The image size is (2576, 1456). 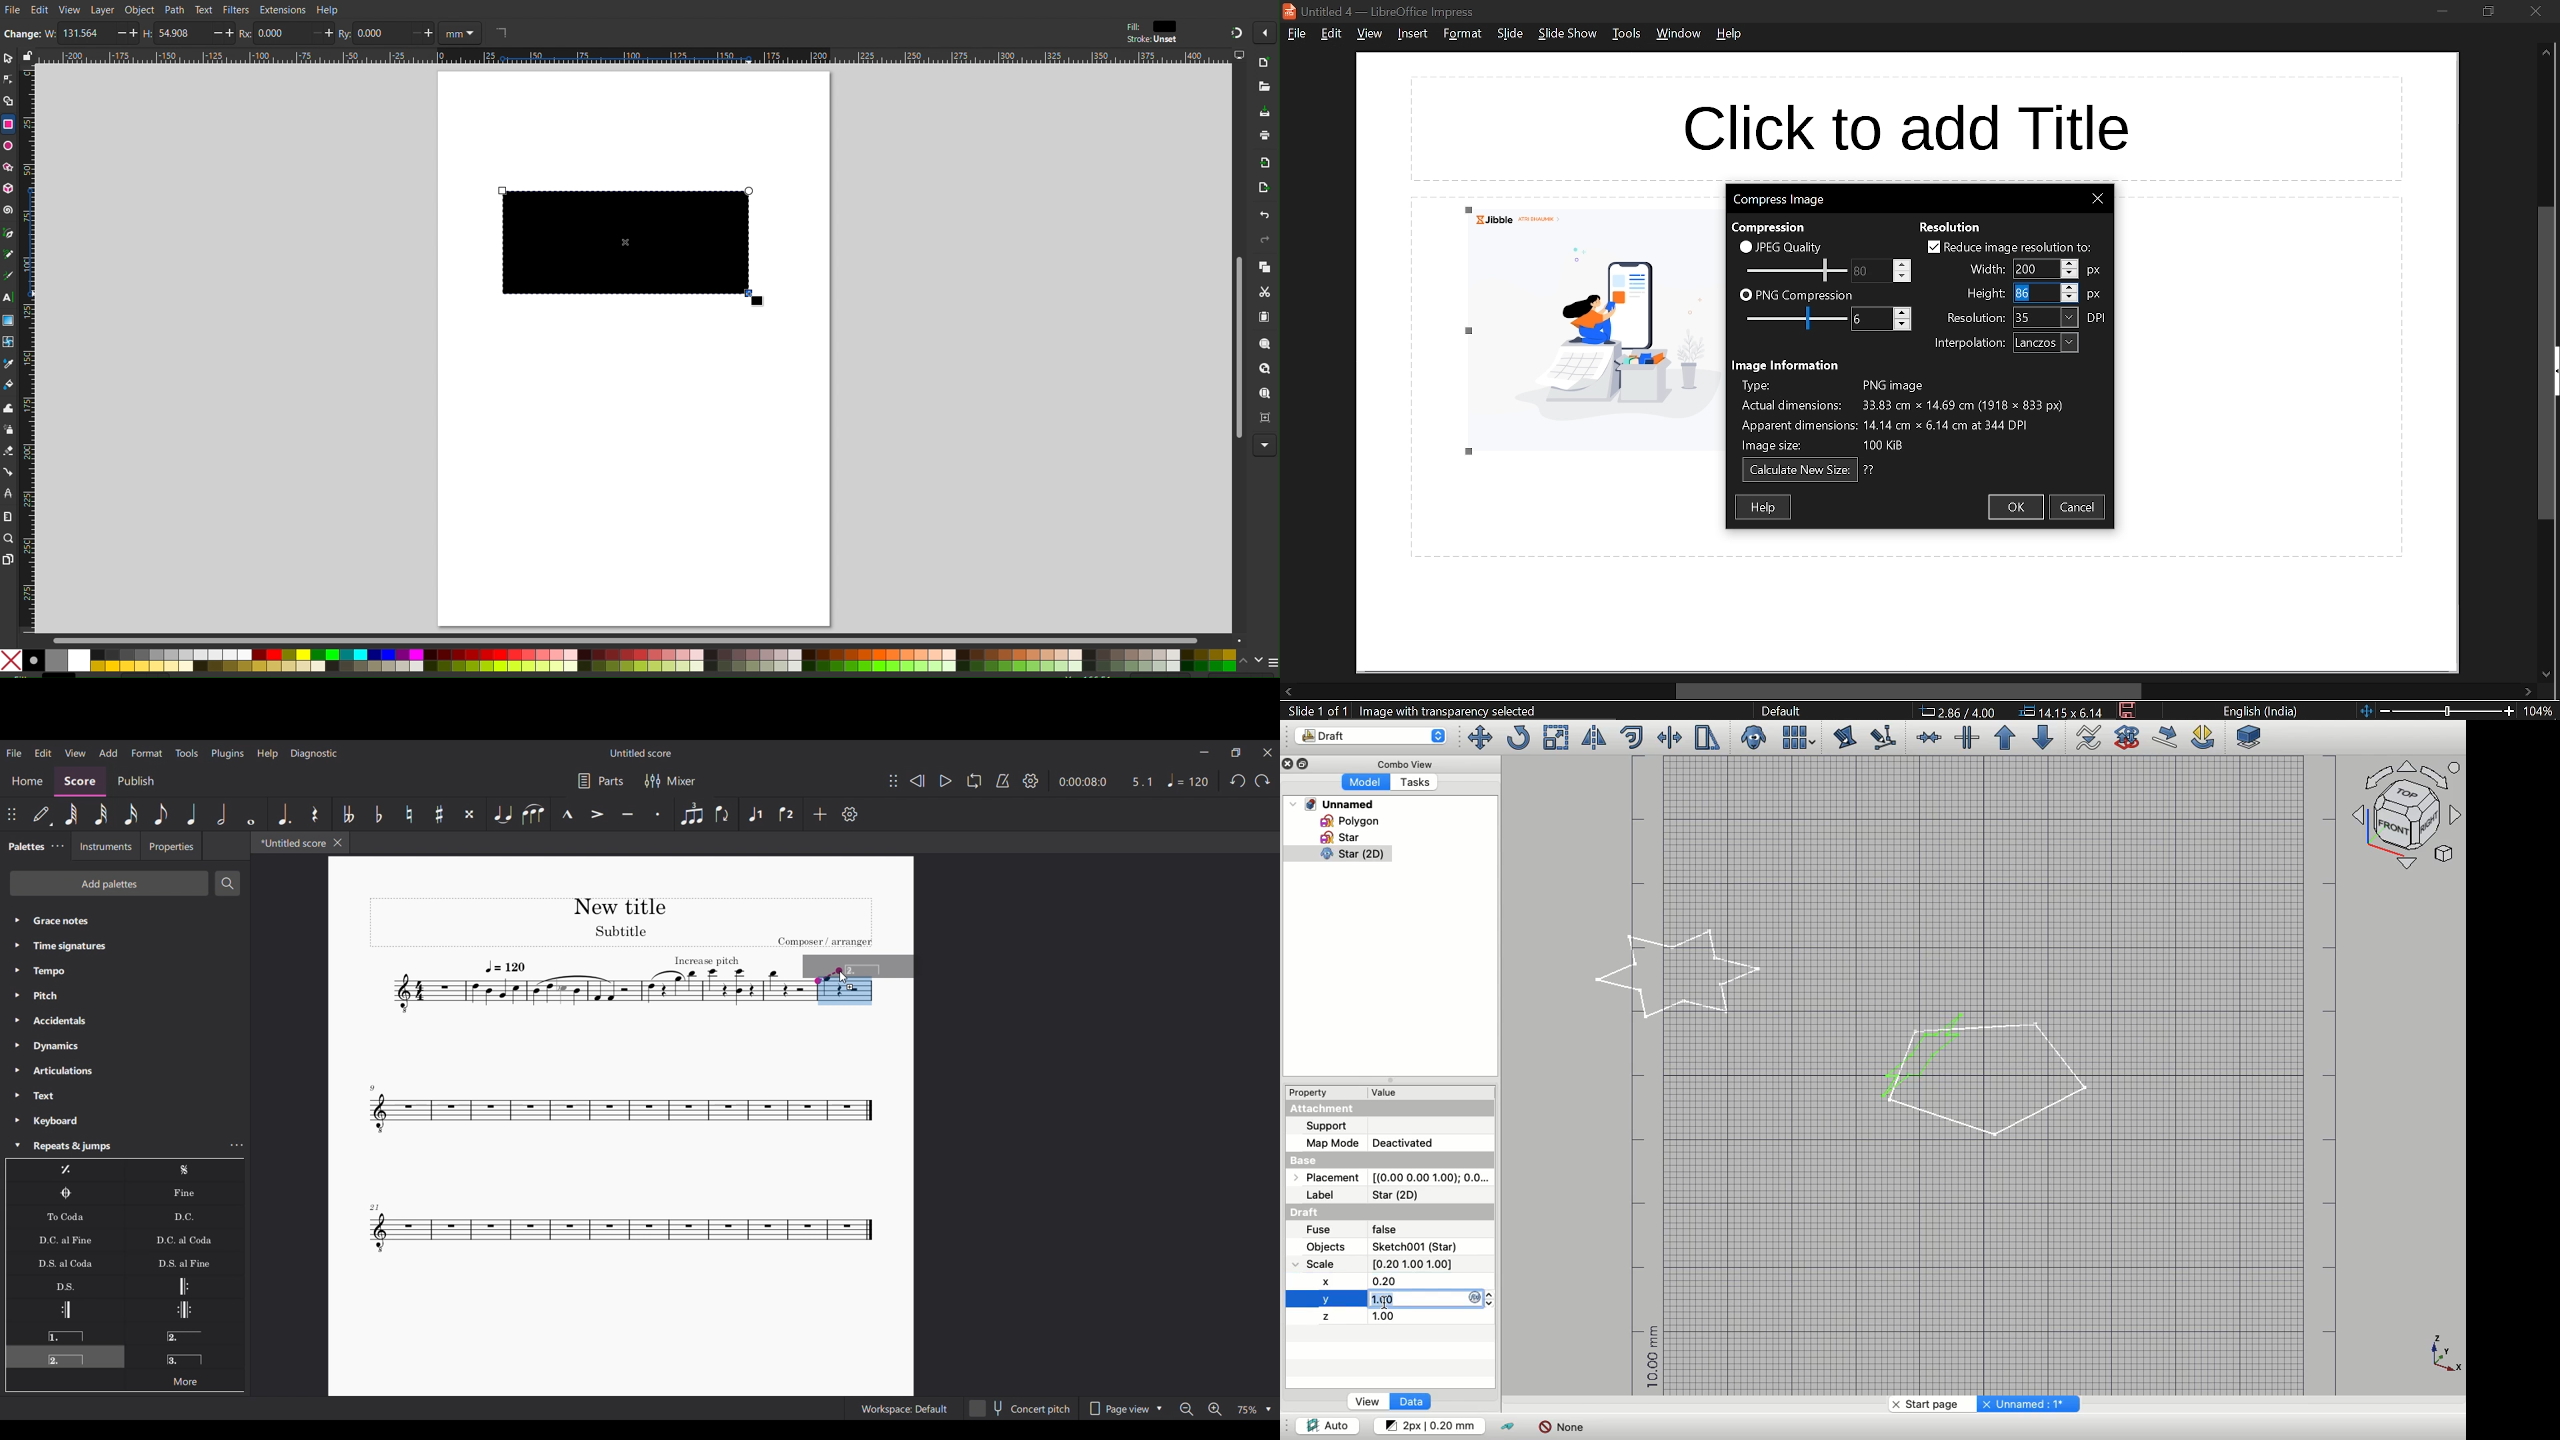 I want to click on 64th note, so click(x=71, y=815).